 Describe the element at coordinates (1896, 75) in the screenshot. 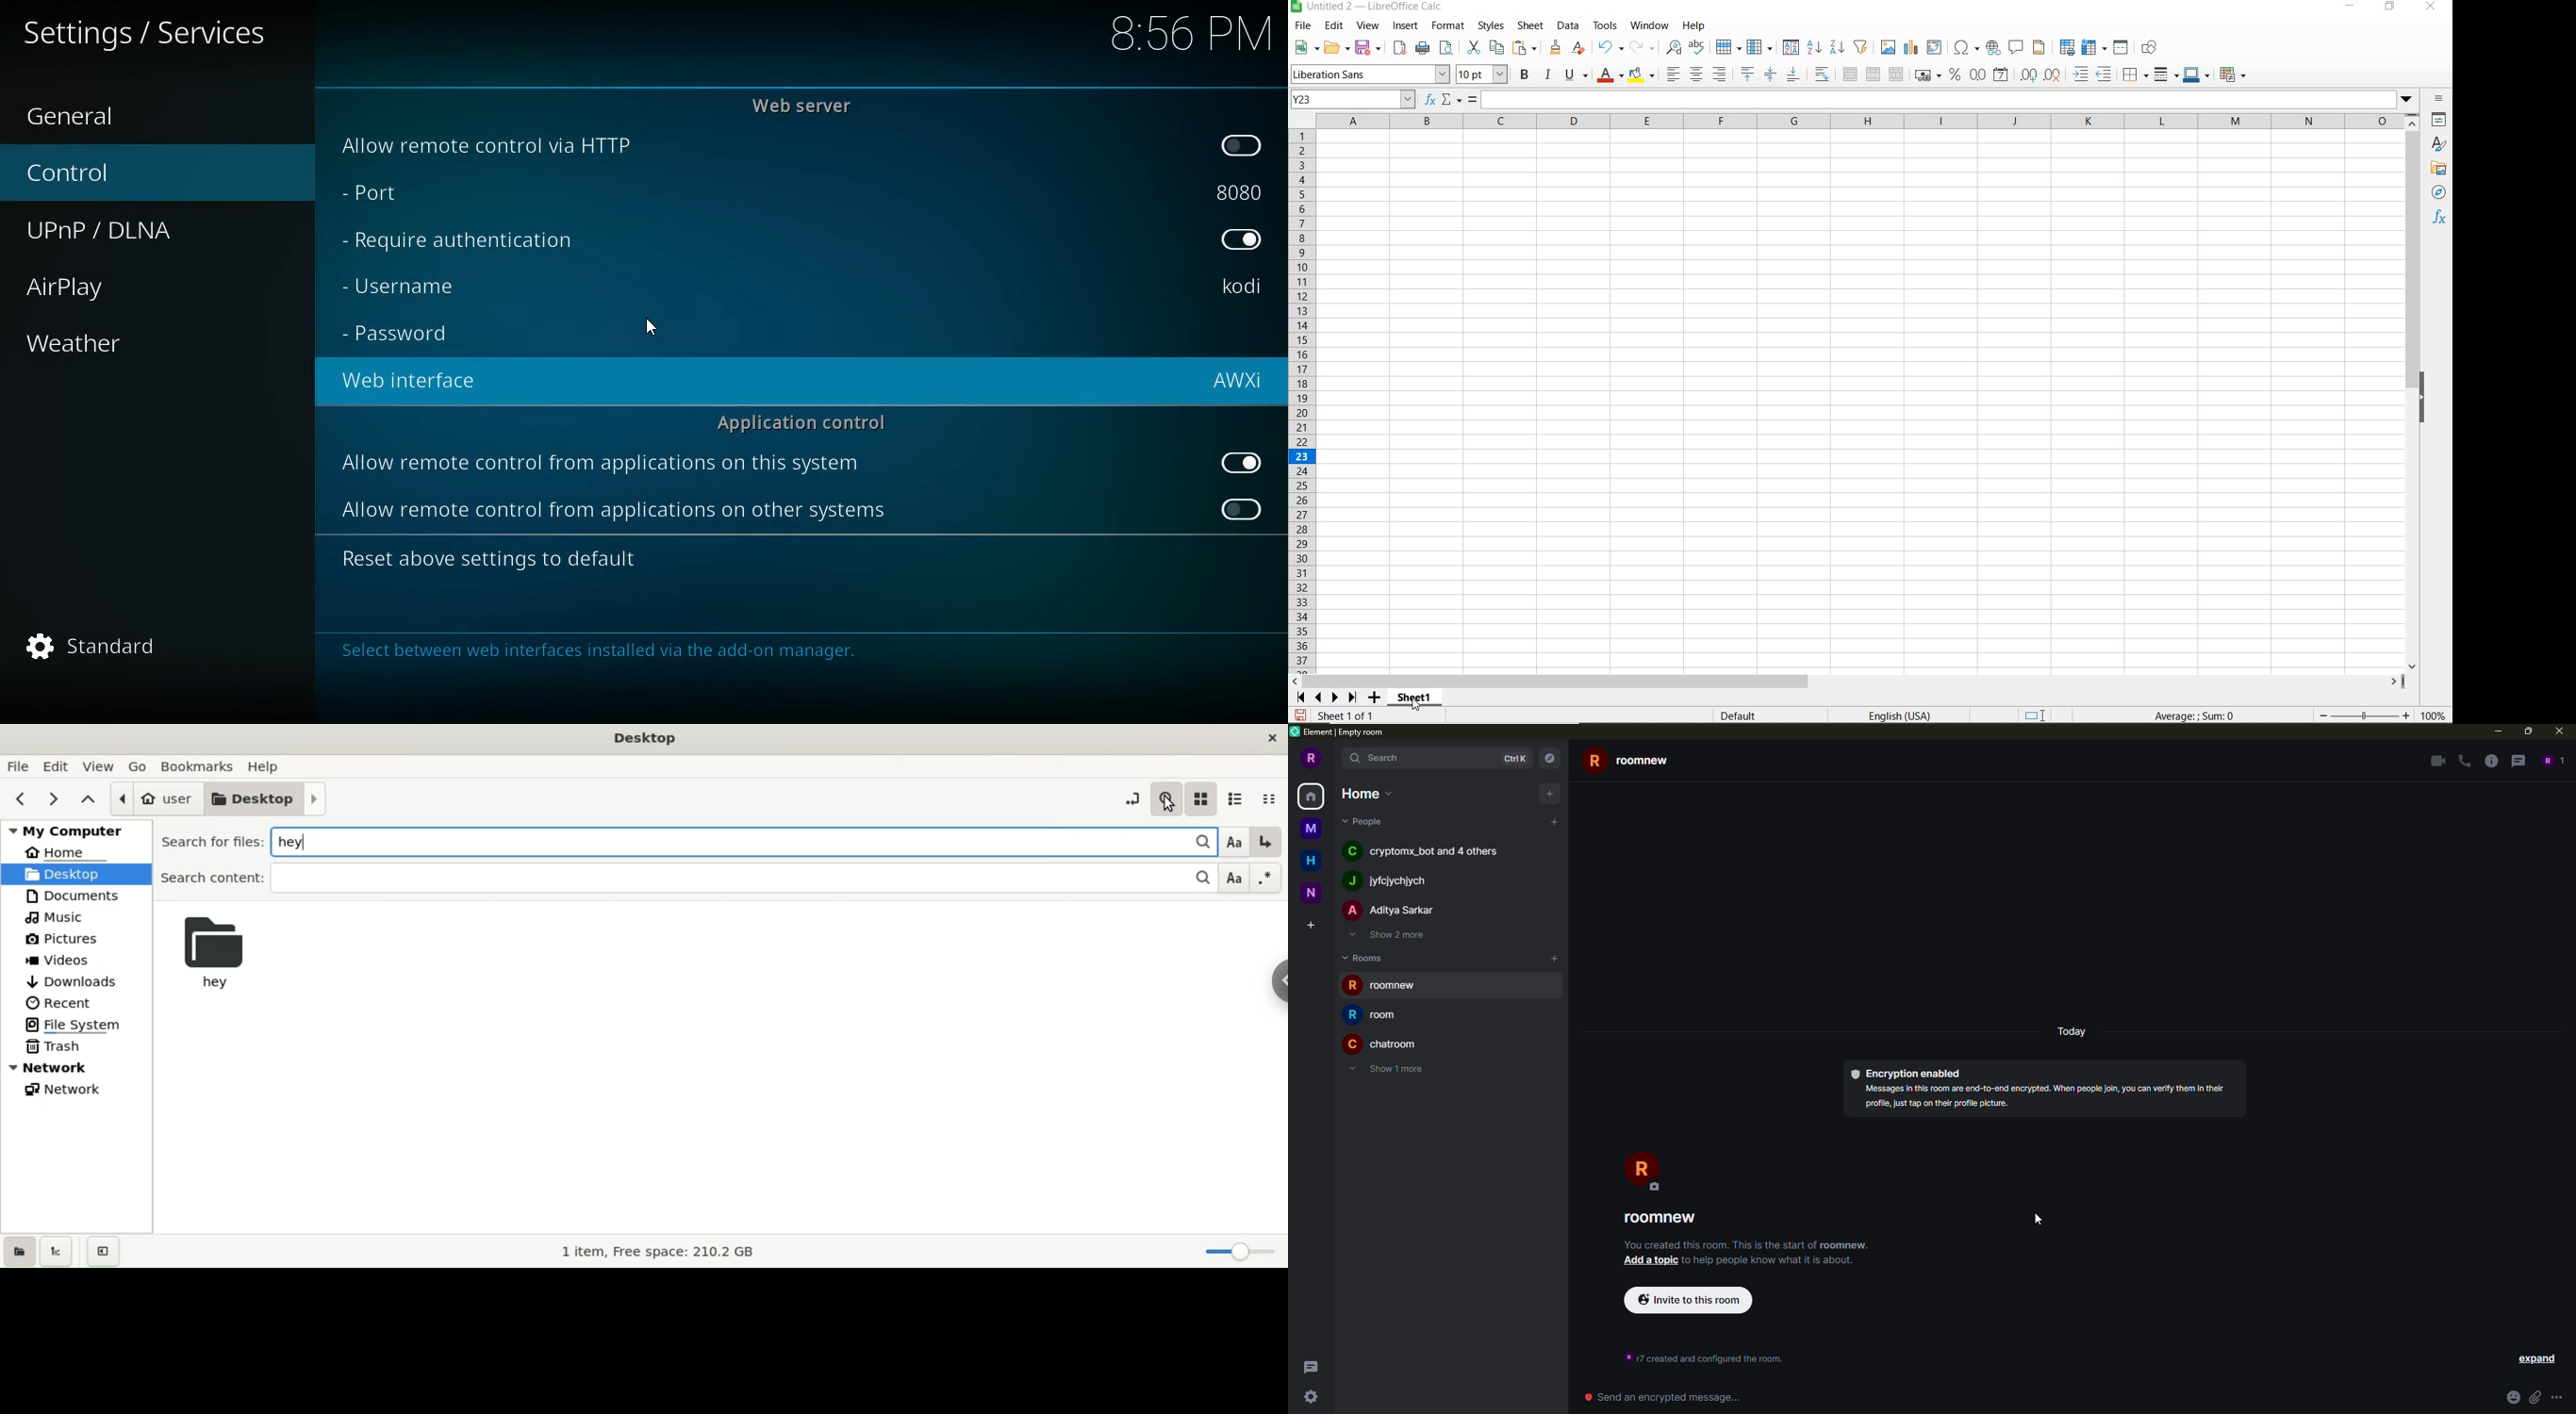

I see `UNMERGE CELLS` at that location.